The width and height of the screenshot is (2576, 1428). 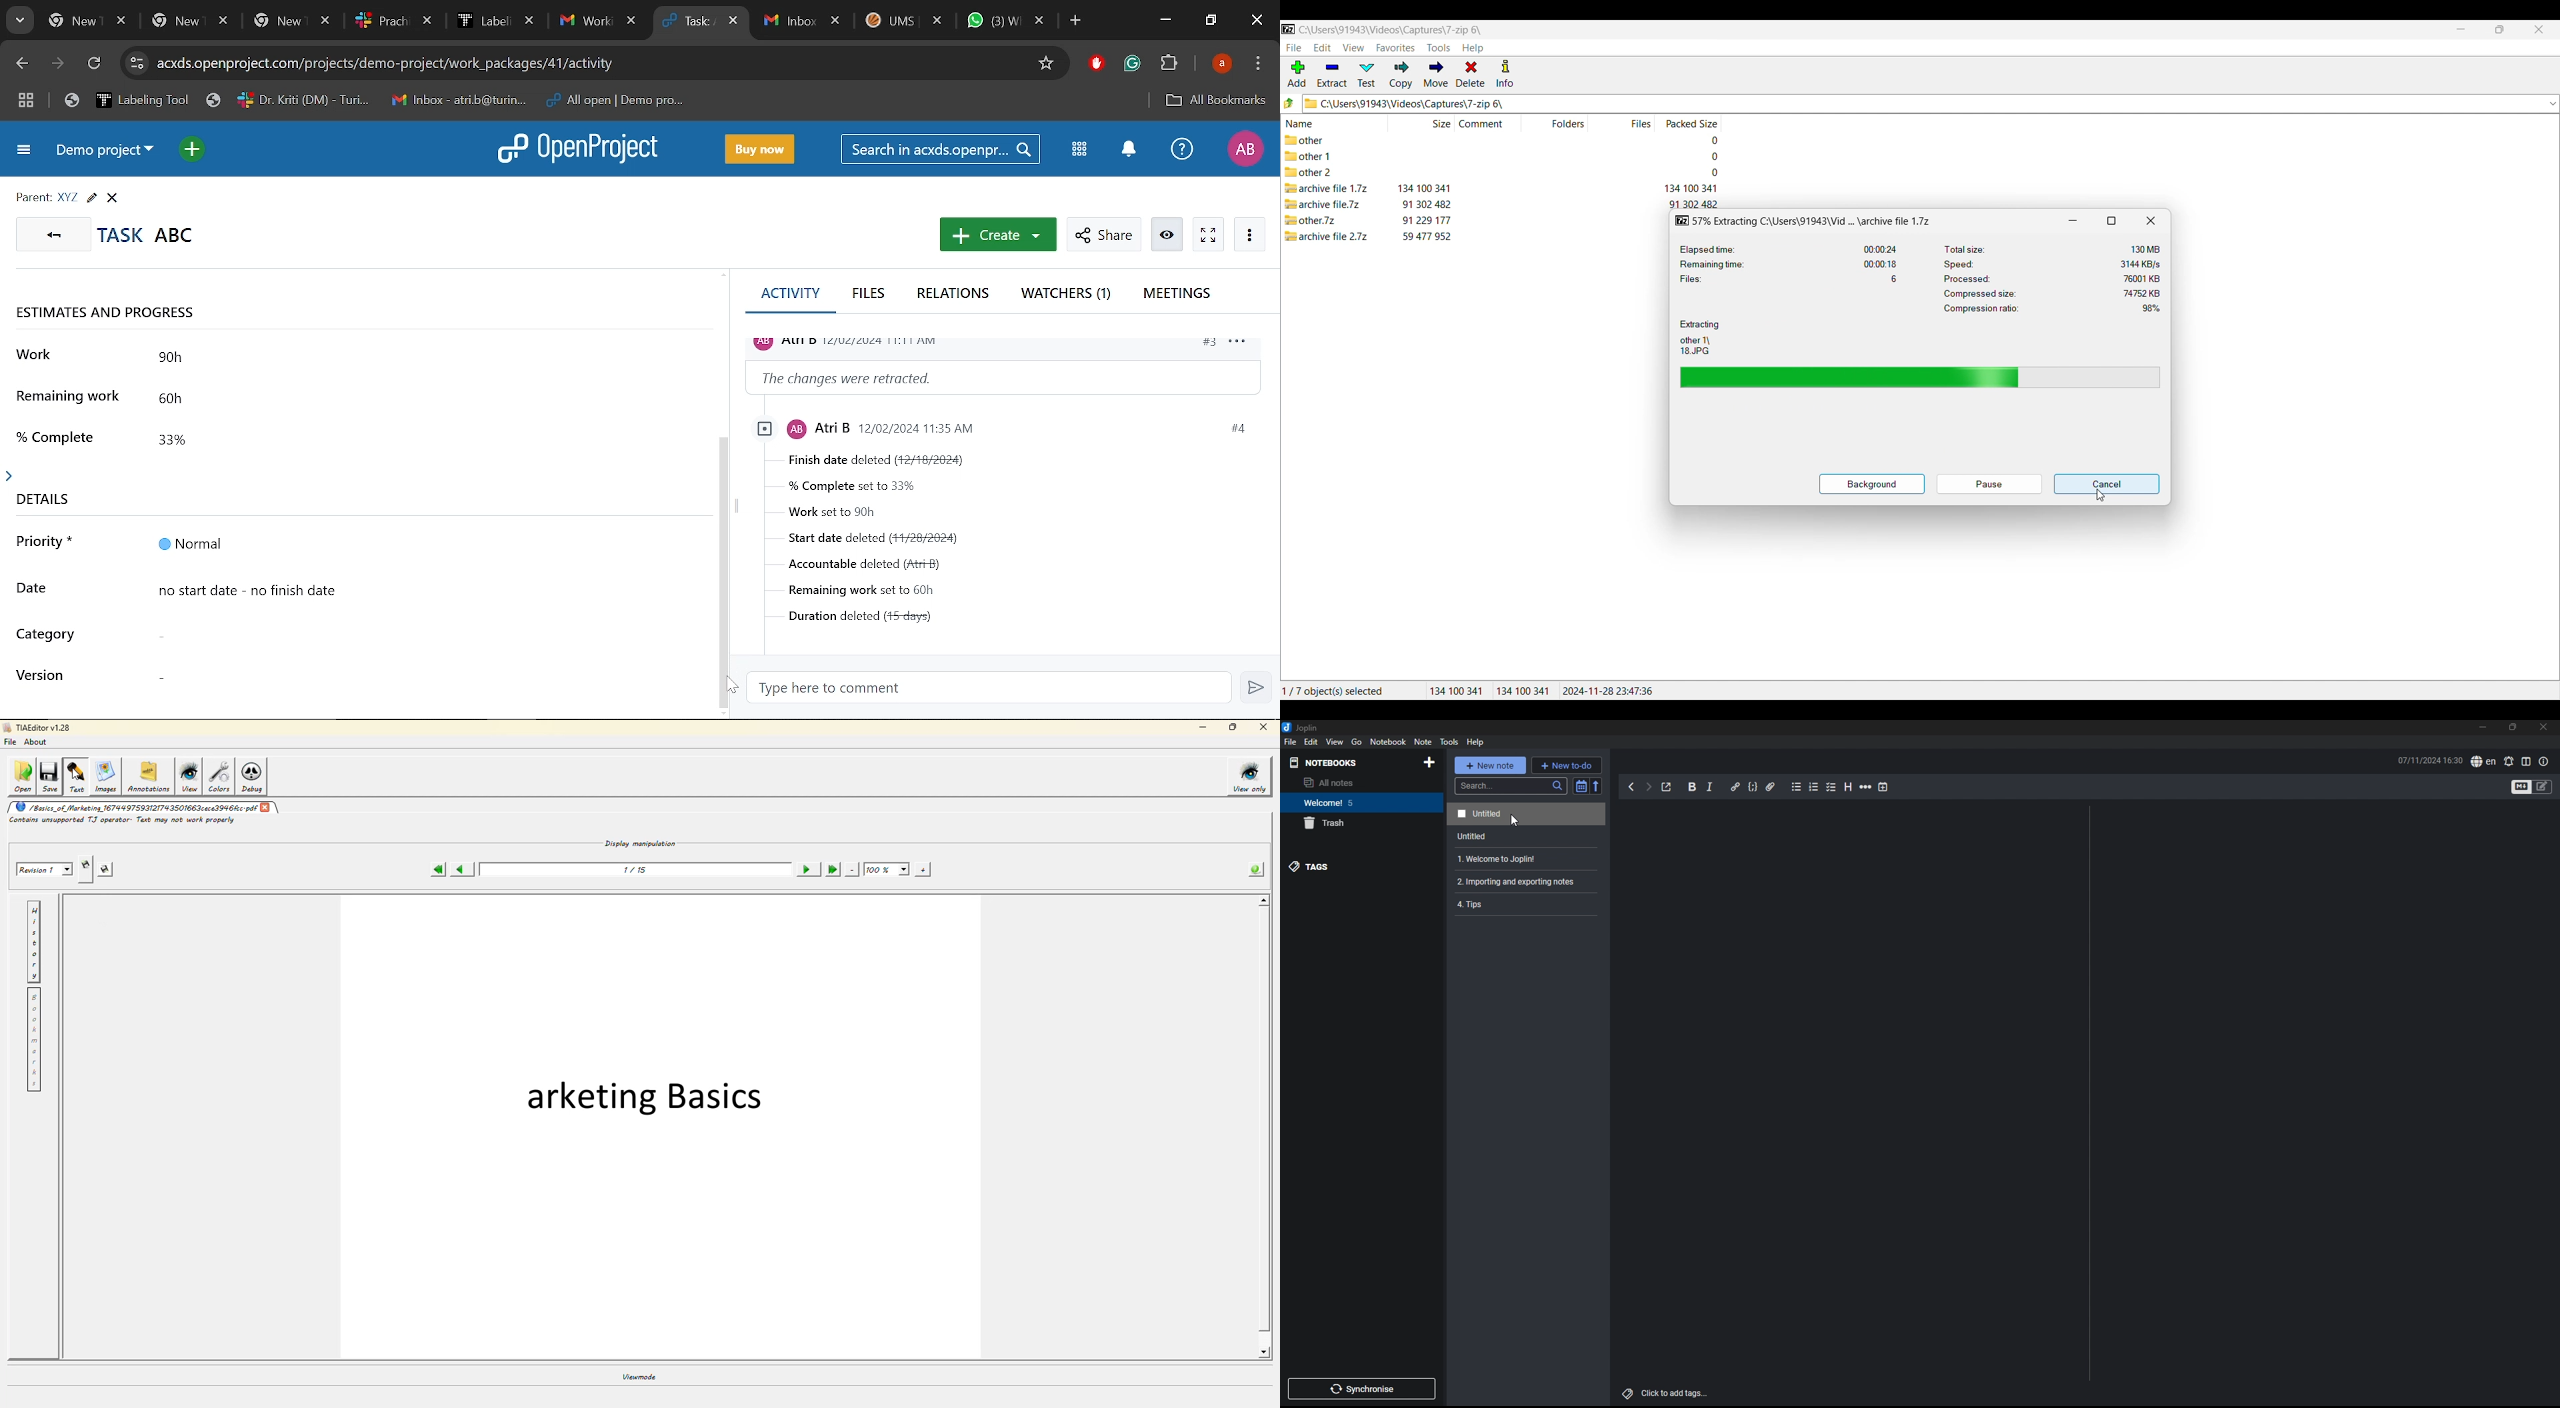 What do you see at coordinates (1989, 484) in the screenshot?
I see `Pause` at bounding box center [1989, 484].